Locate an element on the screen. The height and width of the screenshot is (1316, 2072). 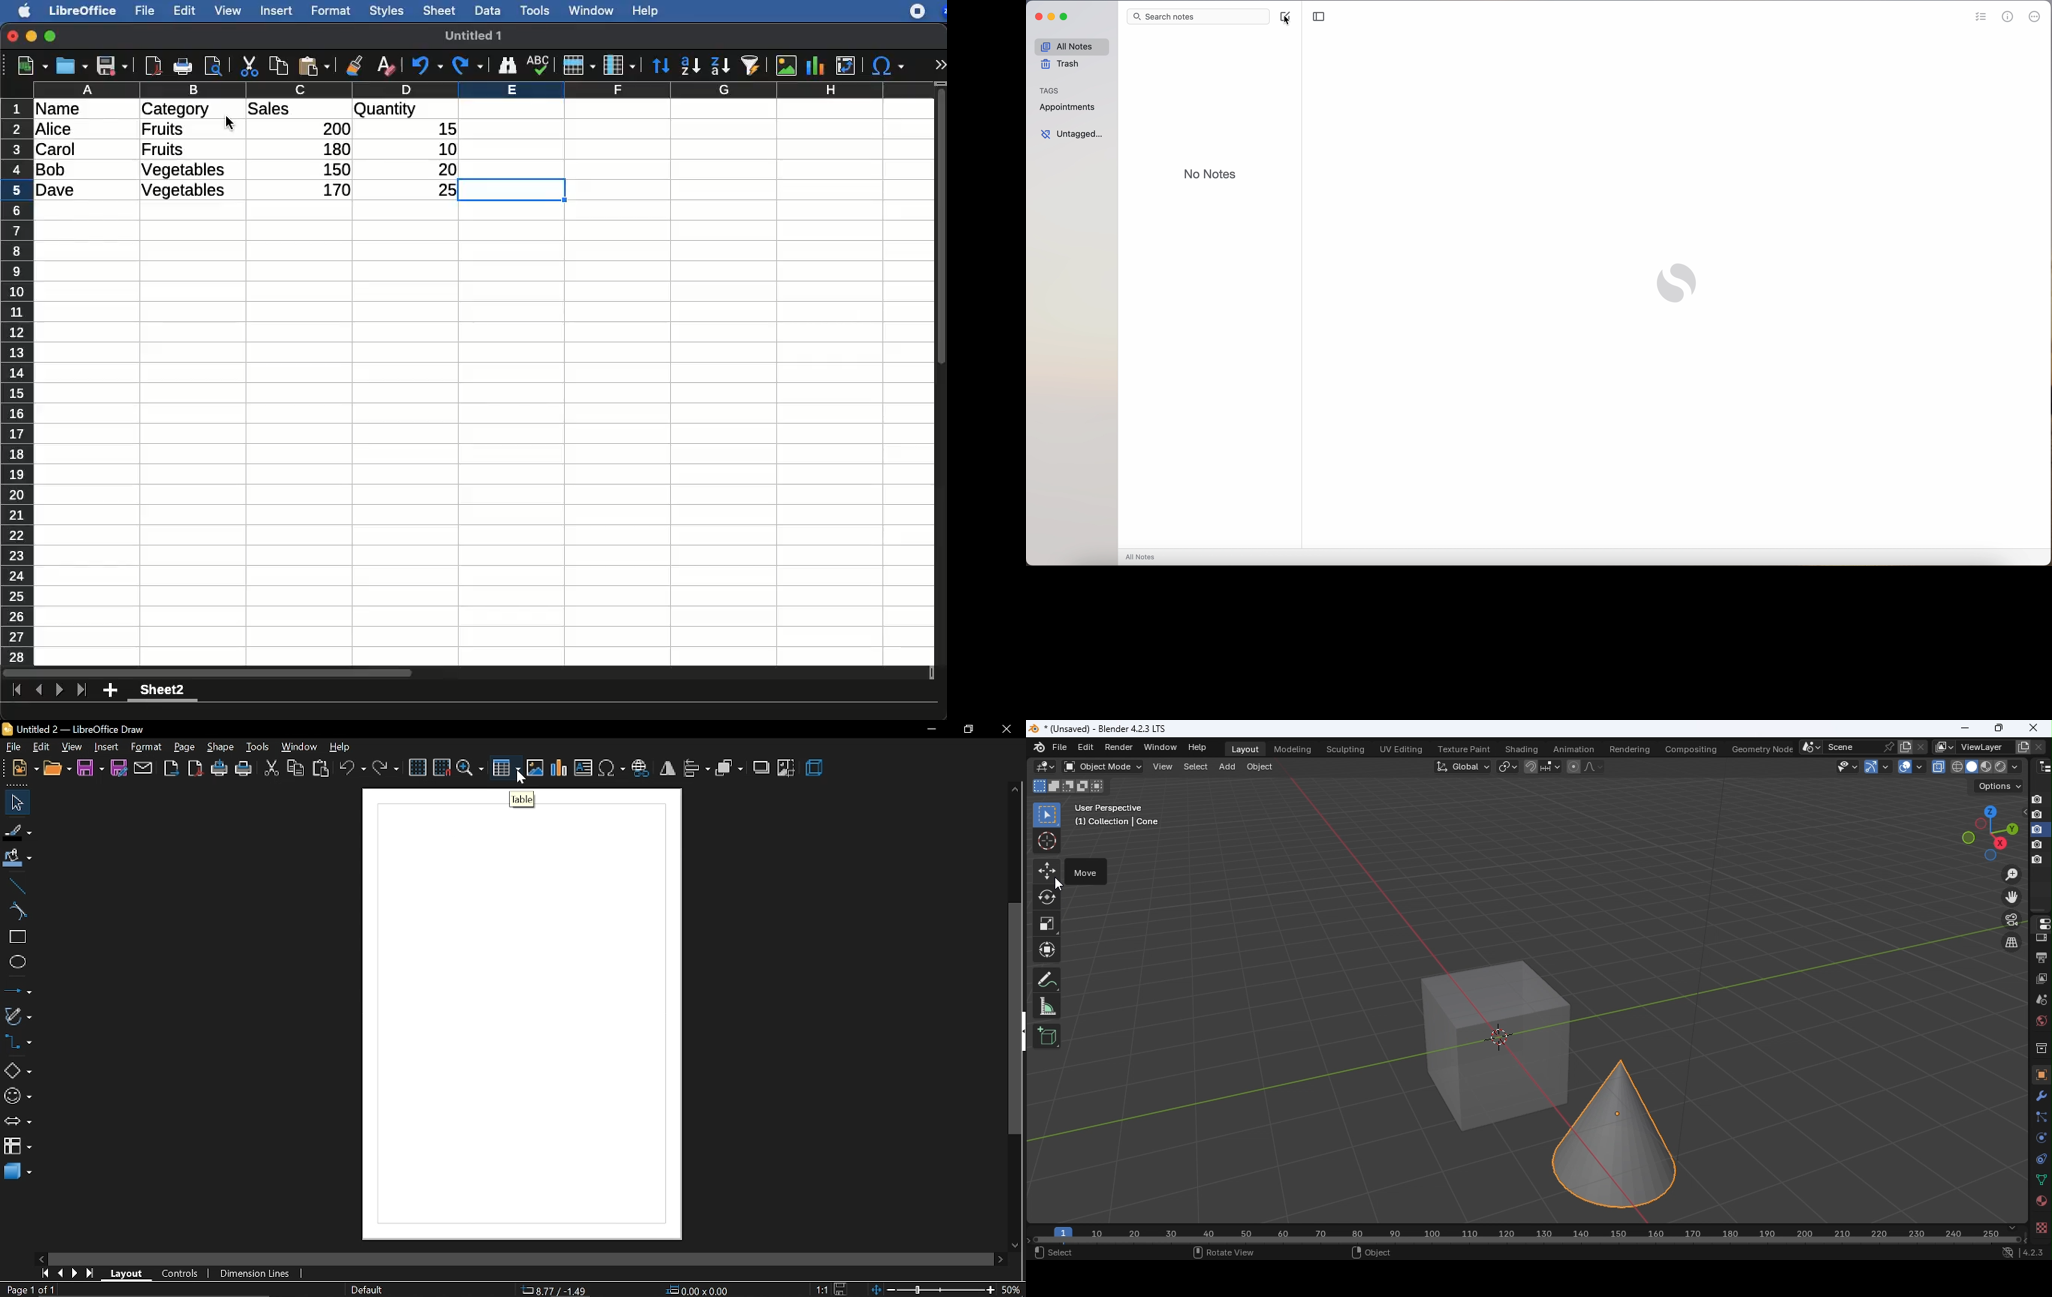
apple is located at coordinates (19, 9).